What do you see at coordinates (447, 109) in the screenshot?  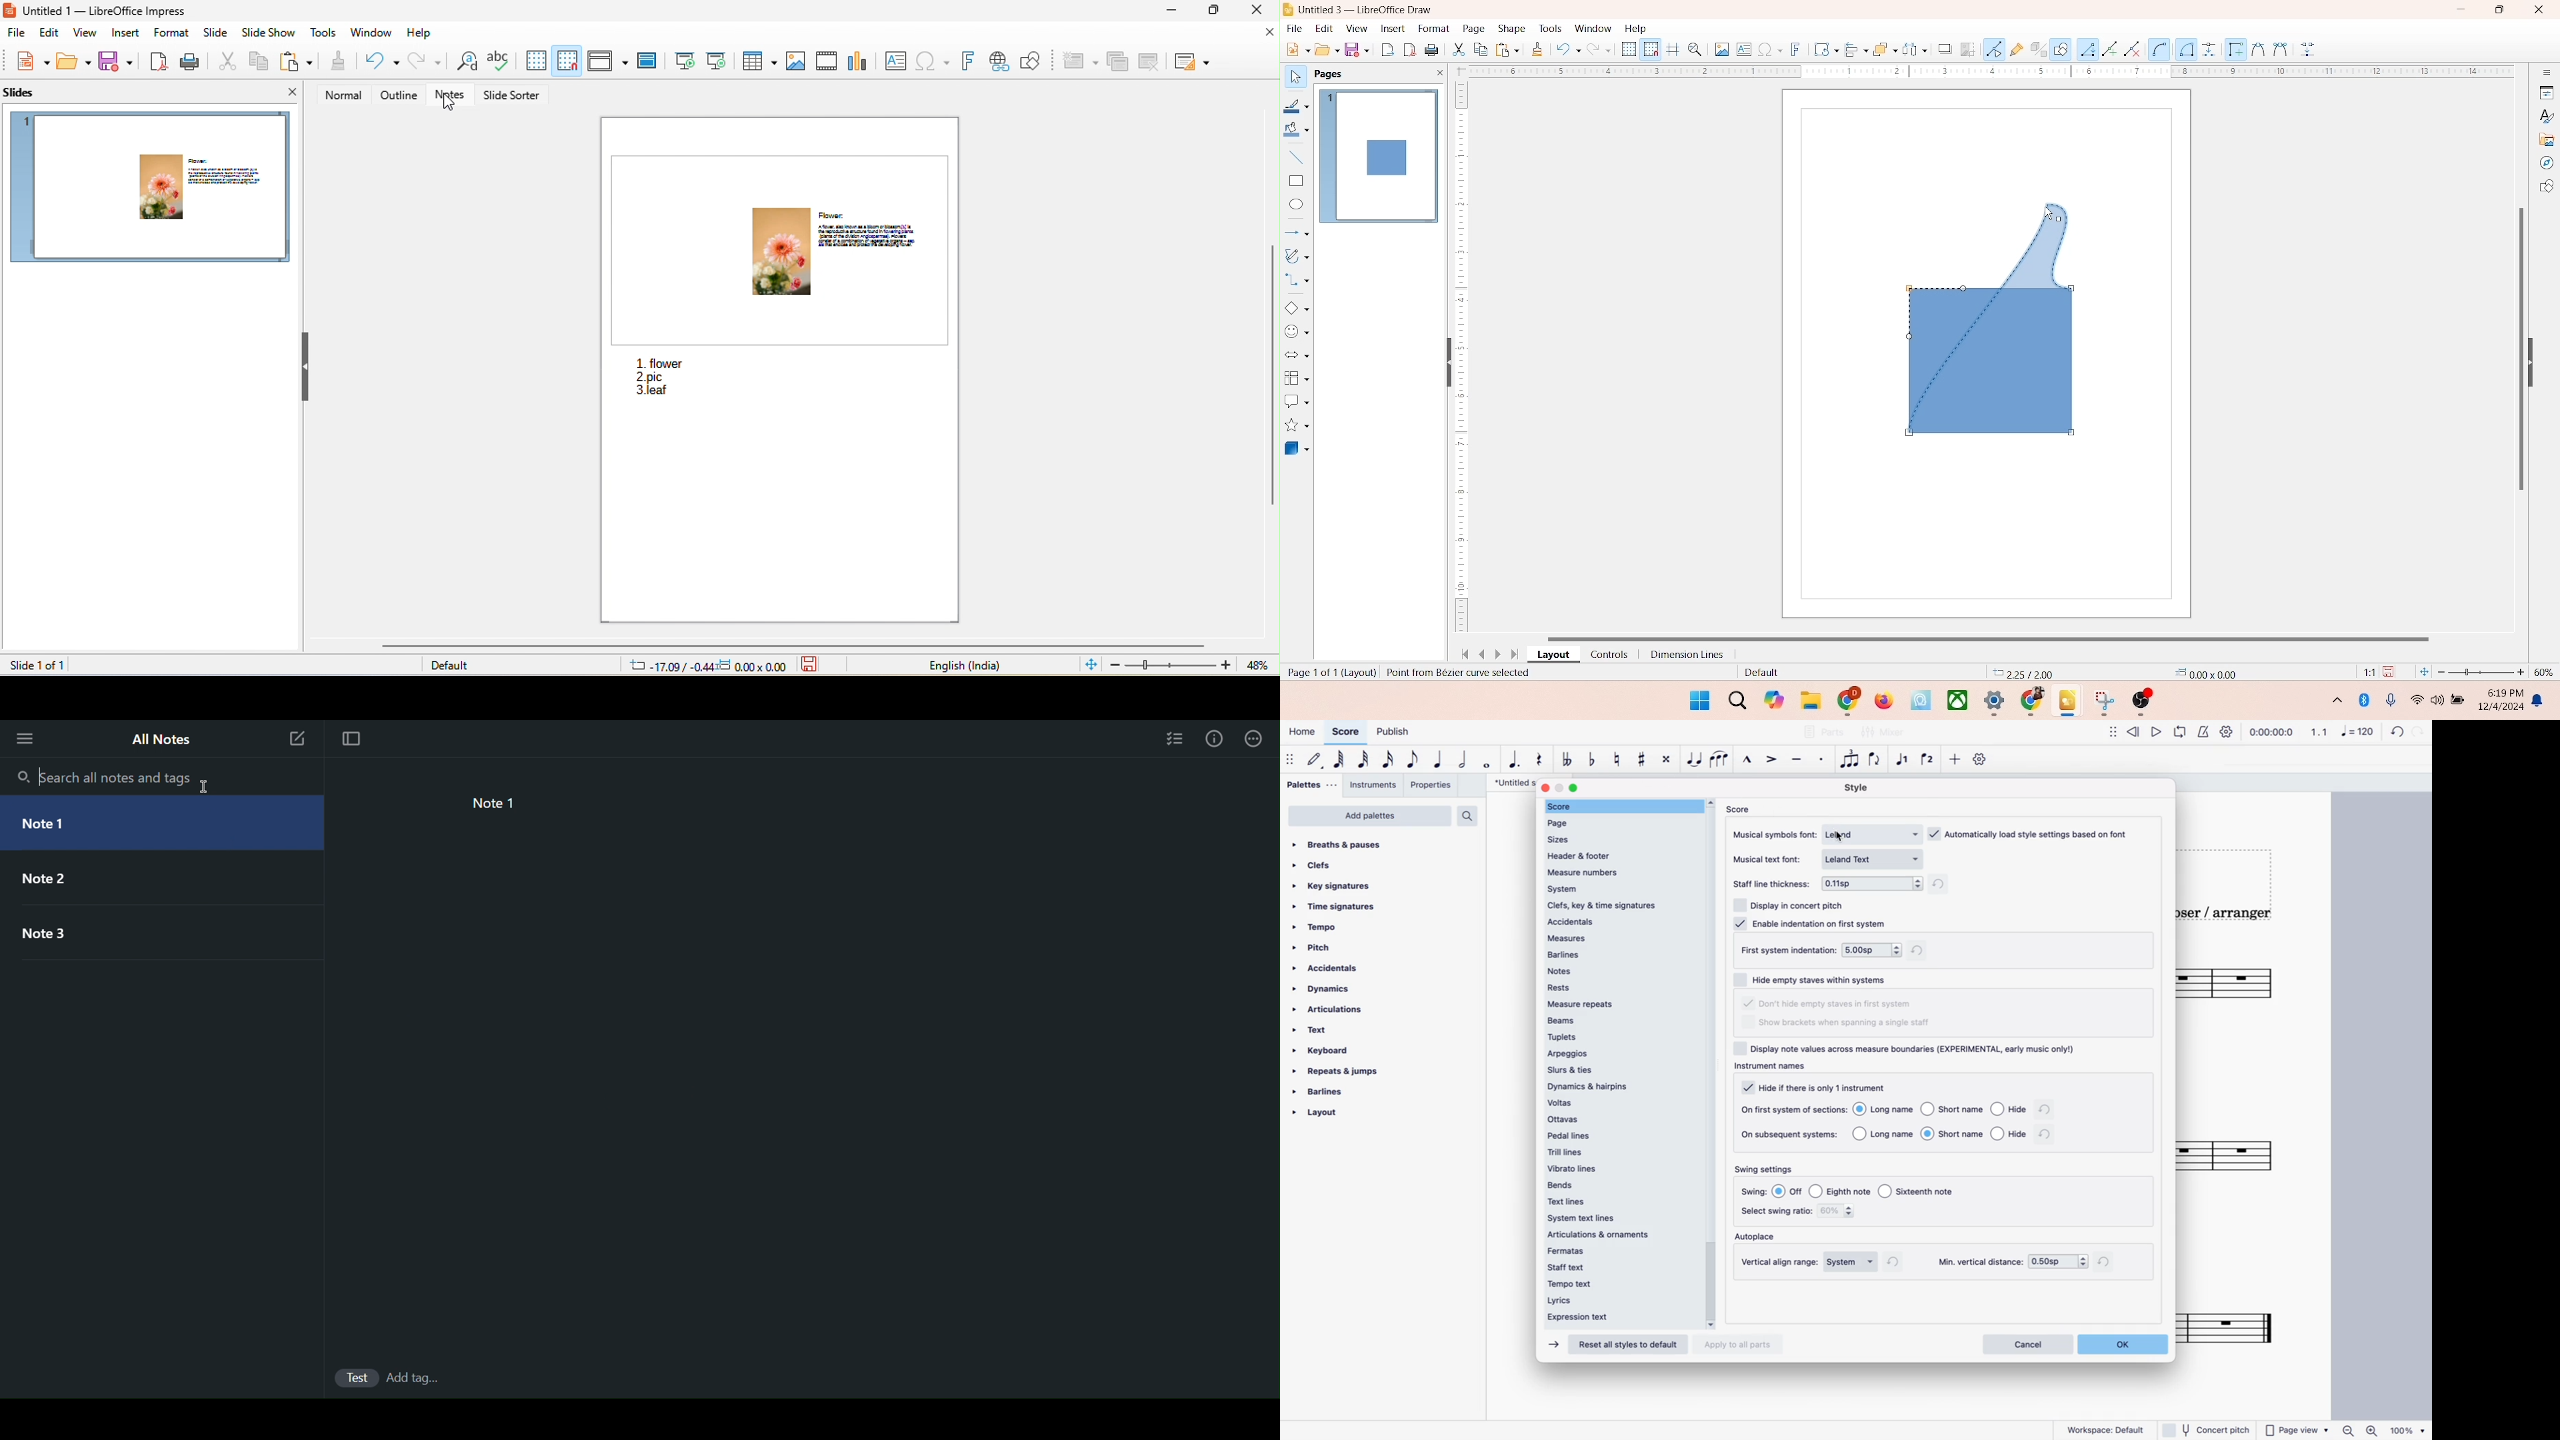 I see `cursor movement` at bounding box center [447, 109].